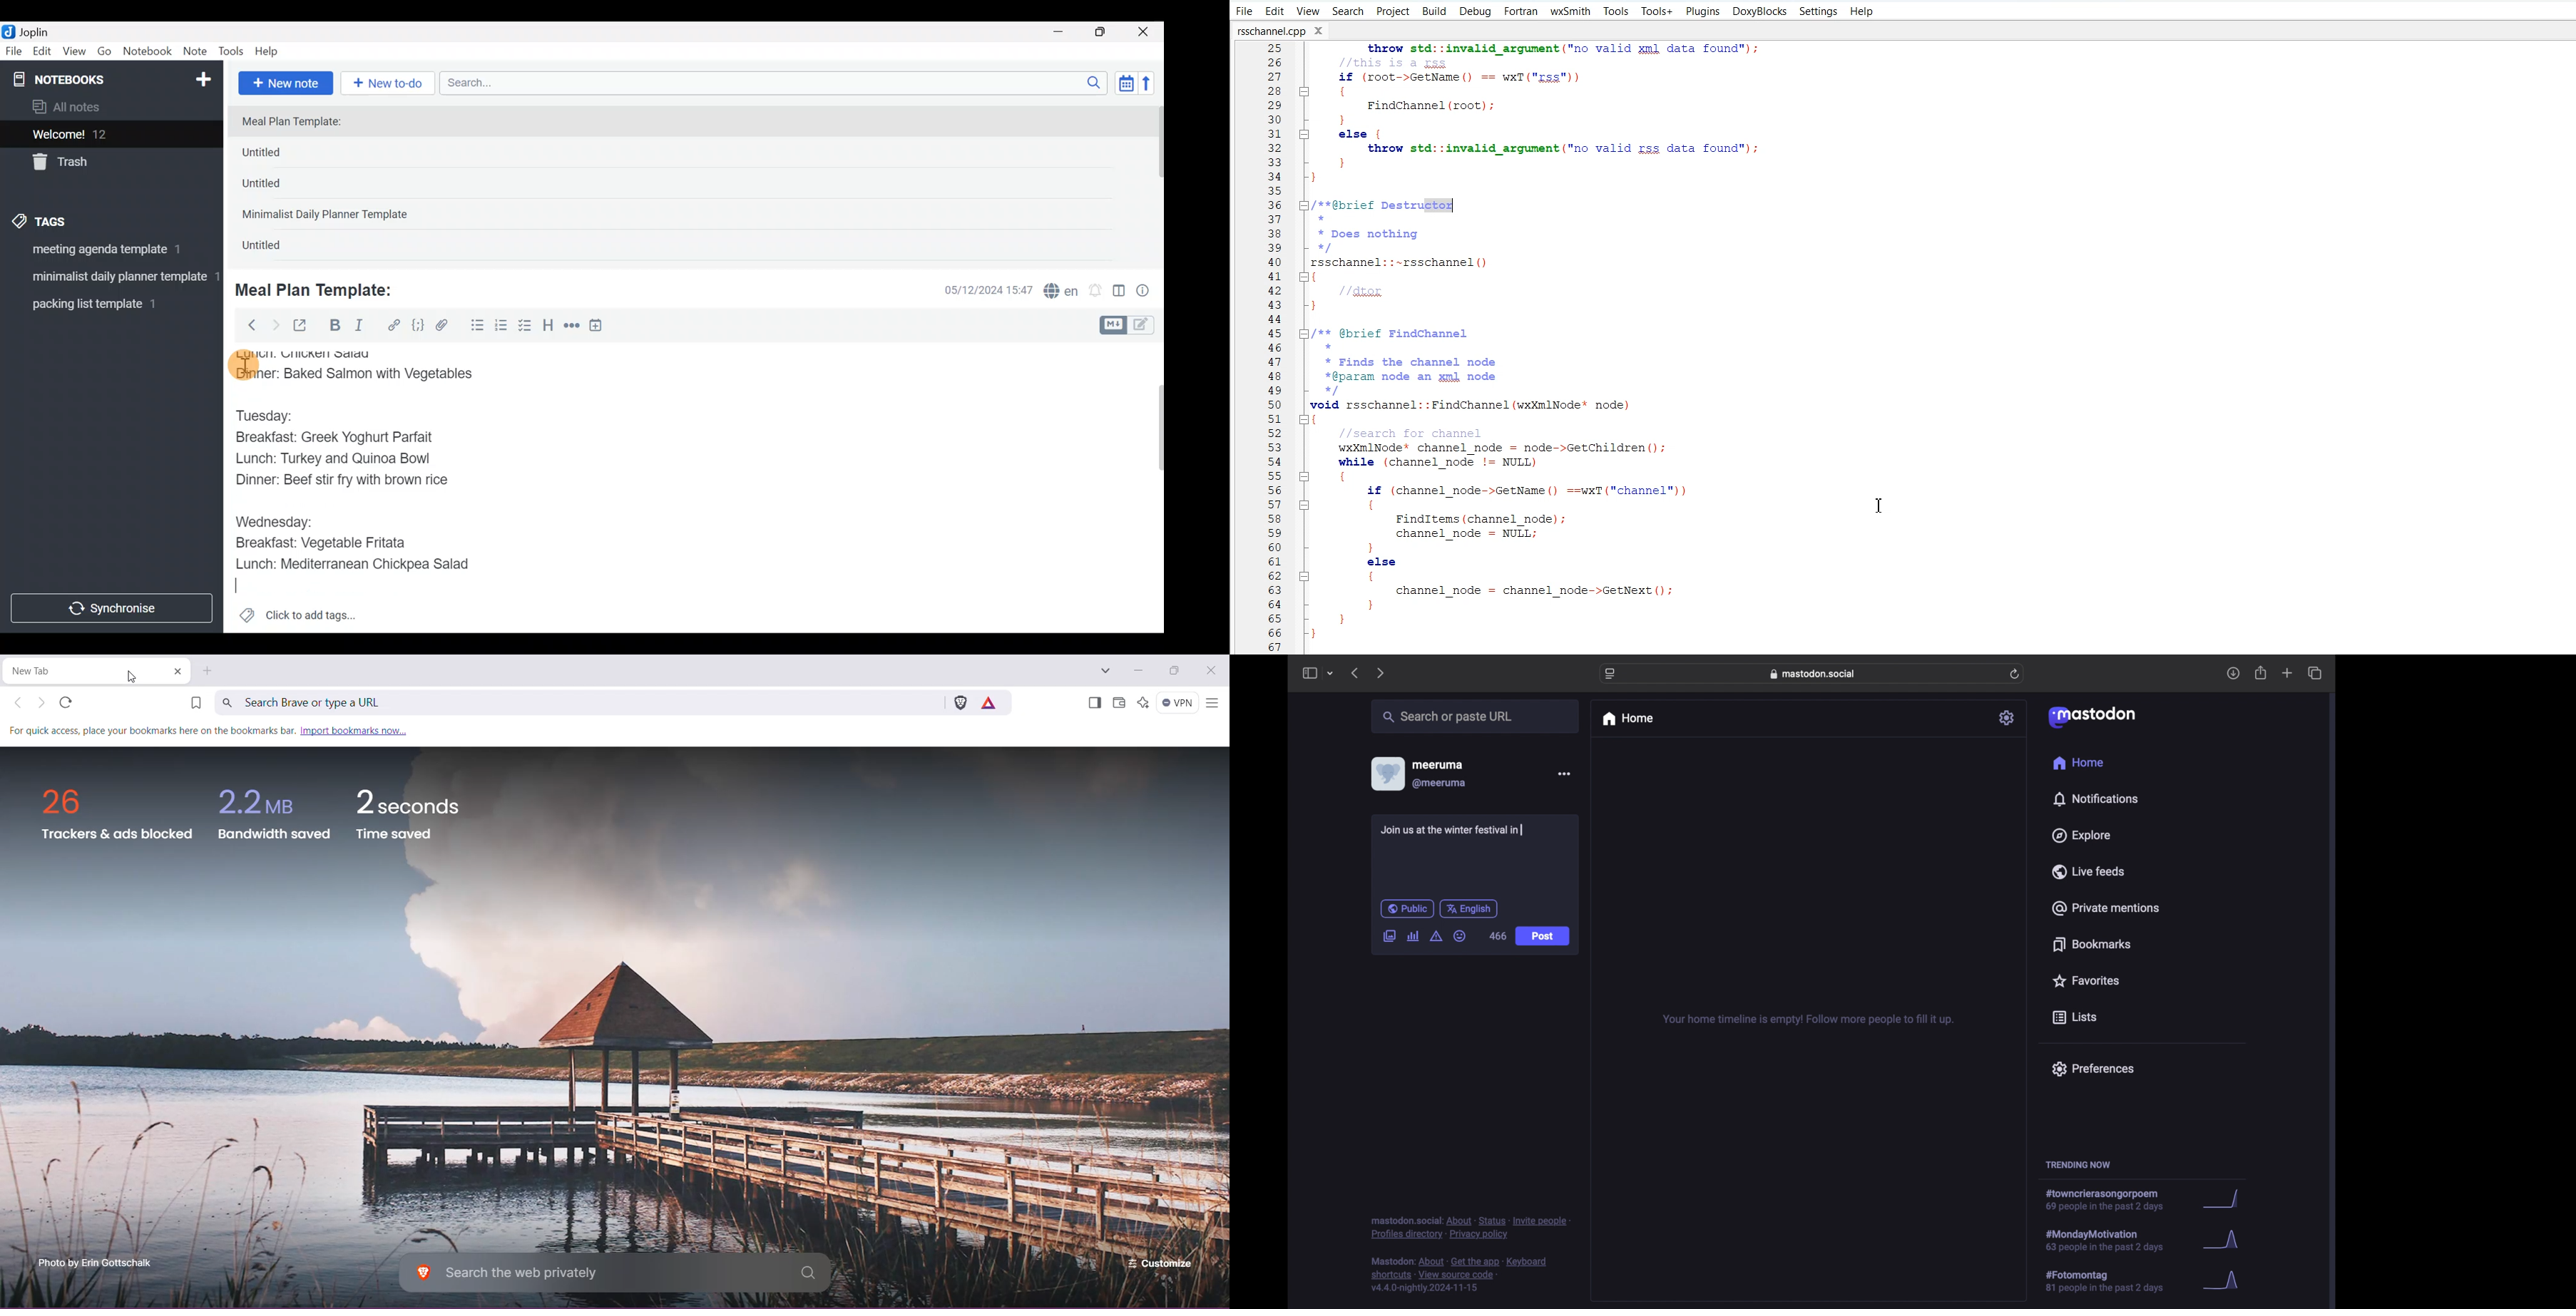 Image resolution: width=2576 pixels, height=1316 pixels. Describe the element at coordinates (1126, 84) in the screenshot. I see `Toggle sort order` at that location.